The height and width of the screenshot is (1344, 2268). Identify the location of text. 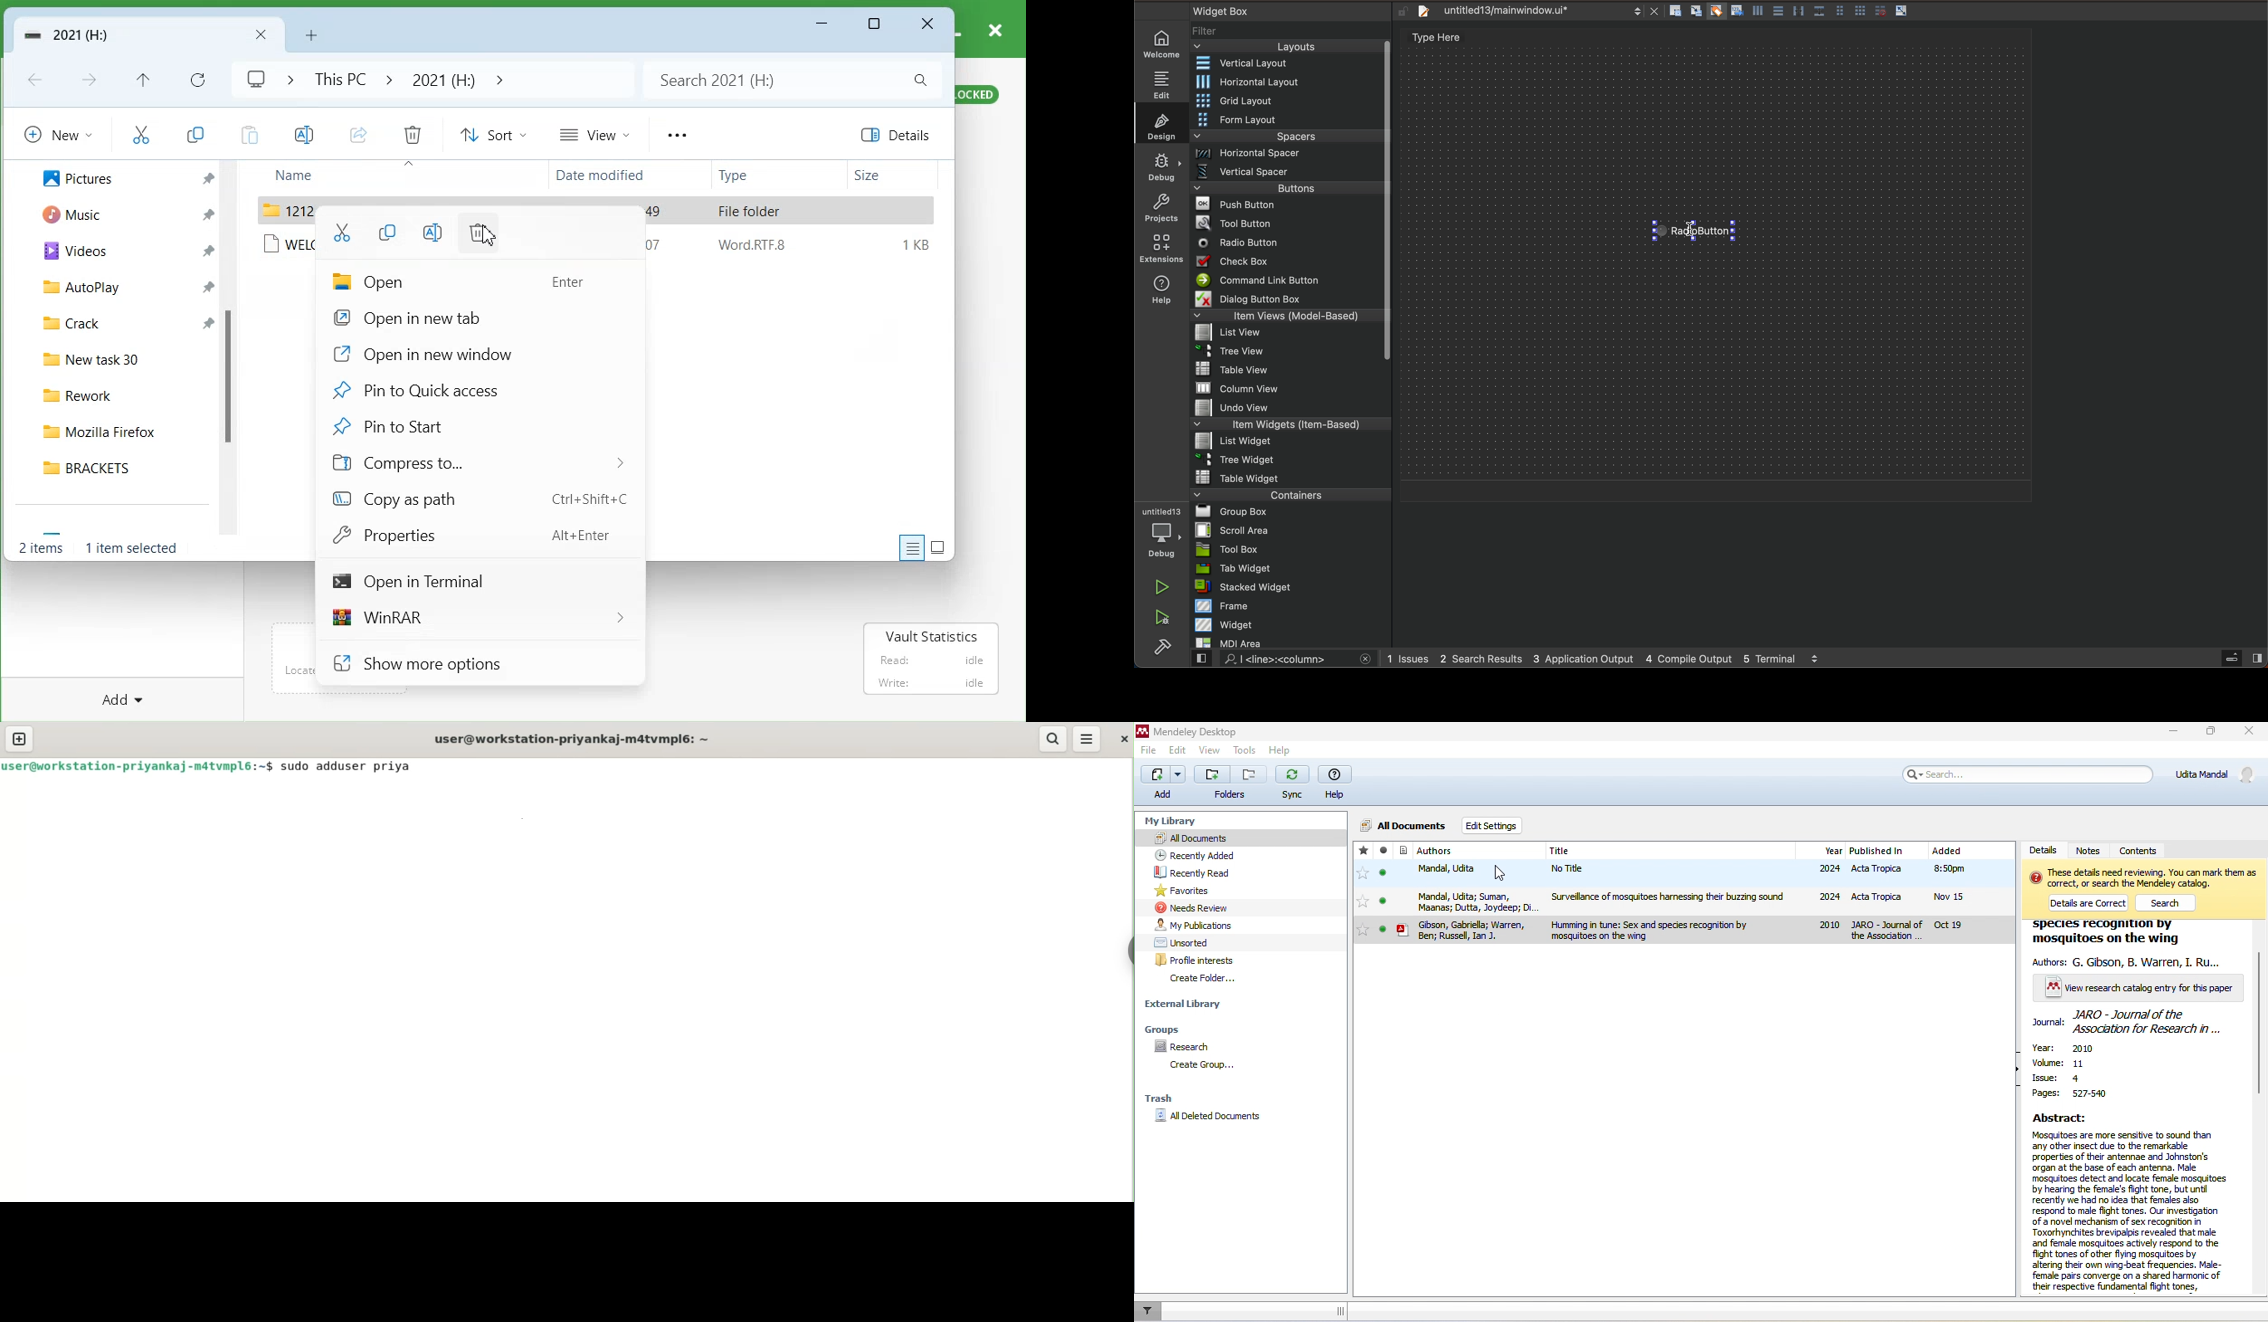
(2143, 878).